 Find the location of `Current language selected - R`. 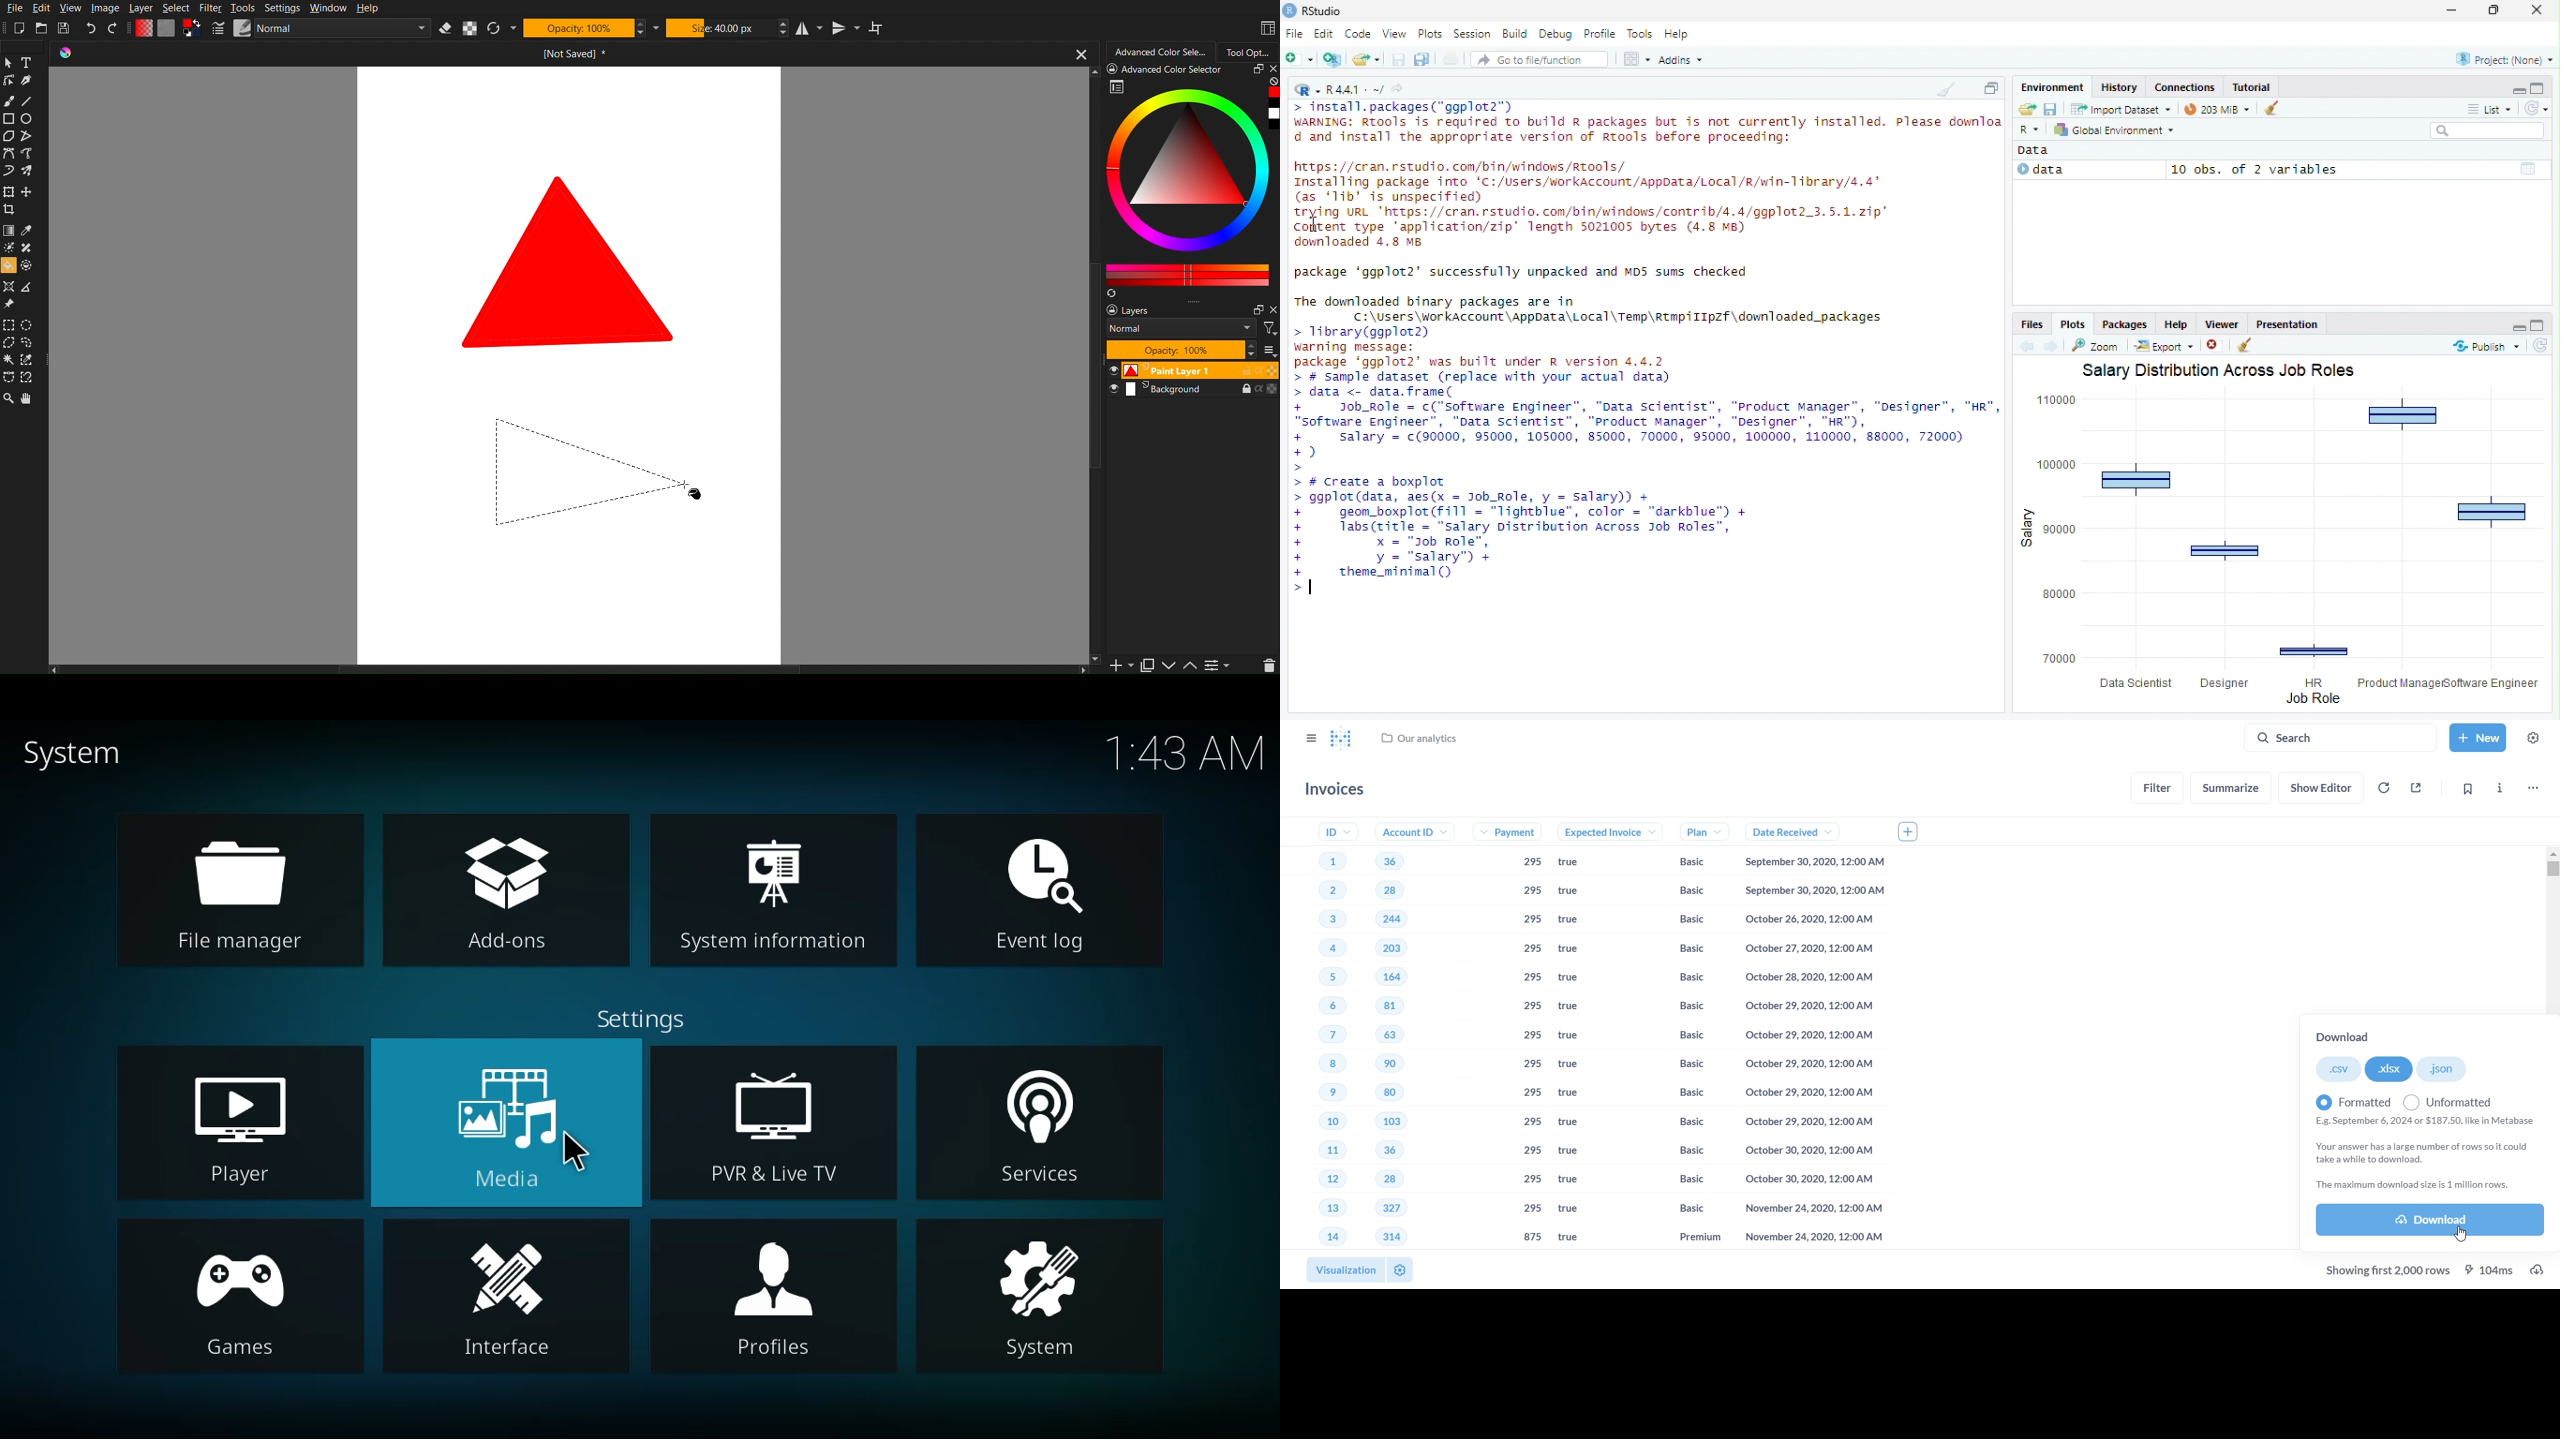

Current language selected - R is located at coordinates (1305, 89).